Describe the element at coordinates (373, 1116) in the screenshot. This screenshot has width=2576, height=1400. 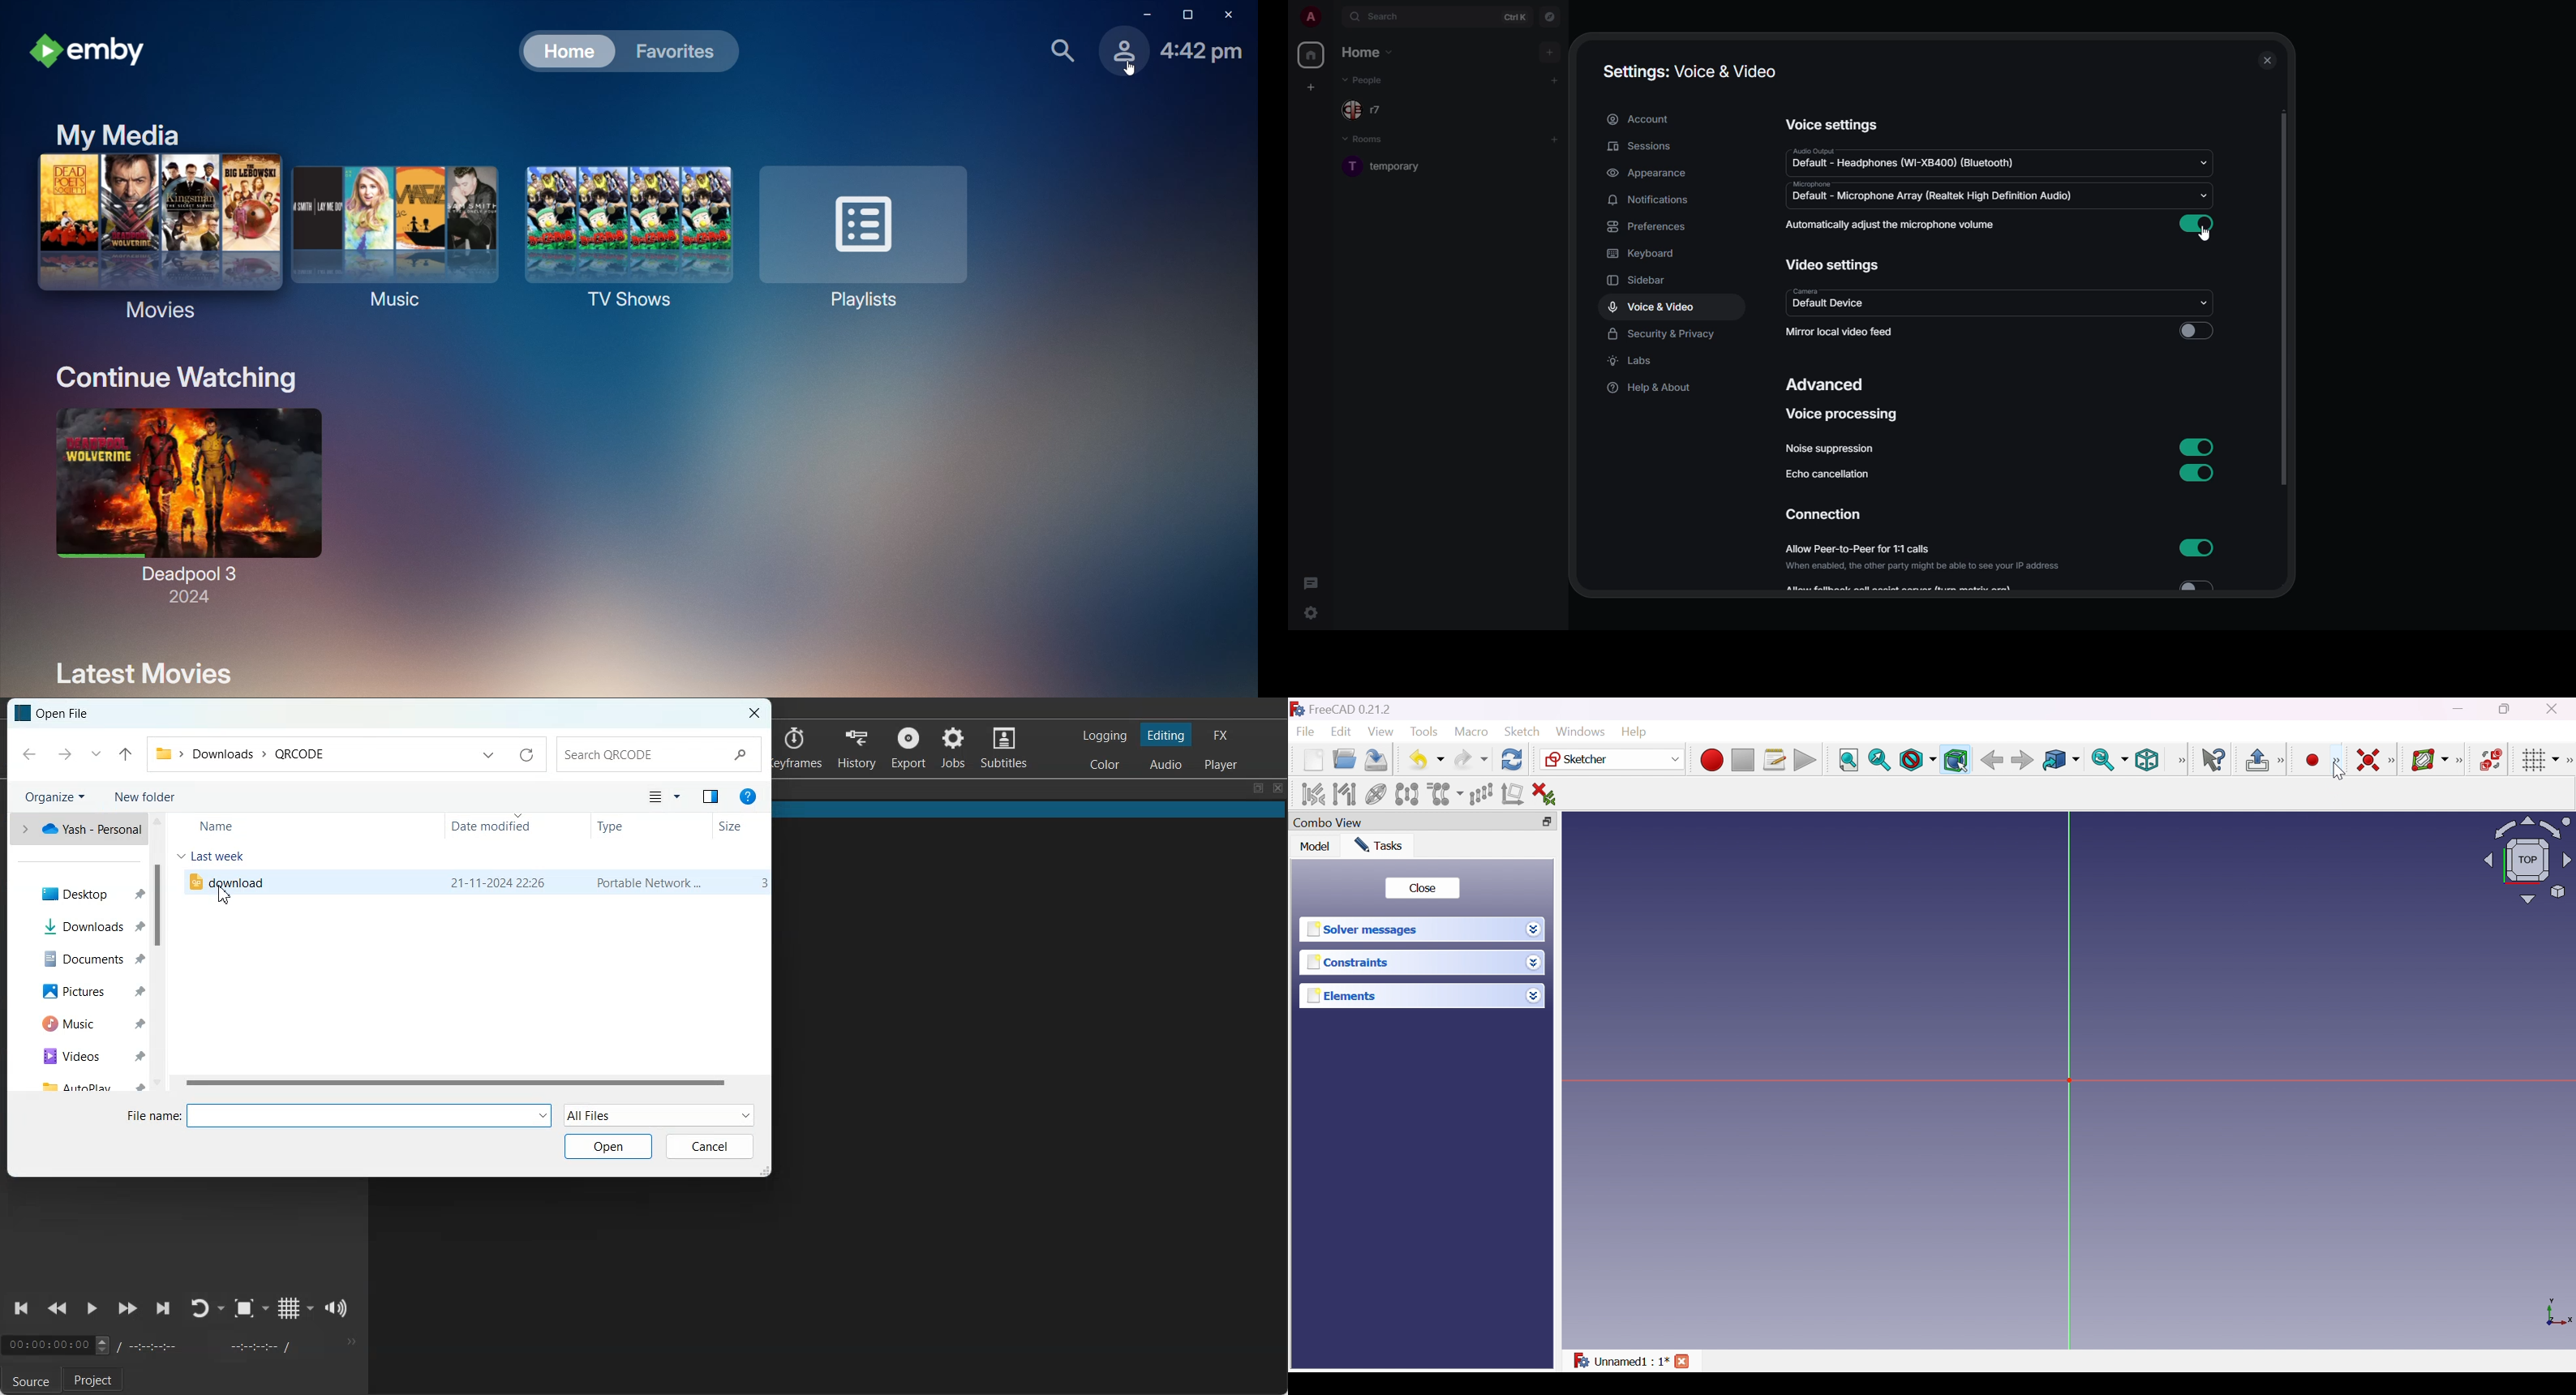
I see `input file name` at that location.